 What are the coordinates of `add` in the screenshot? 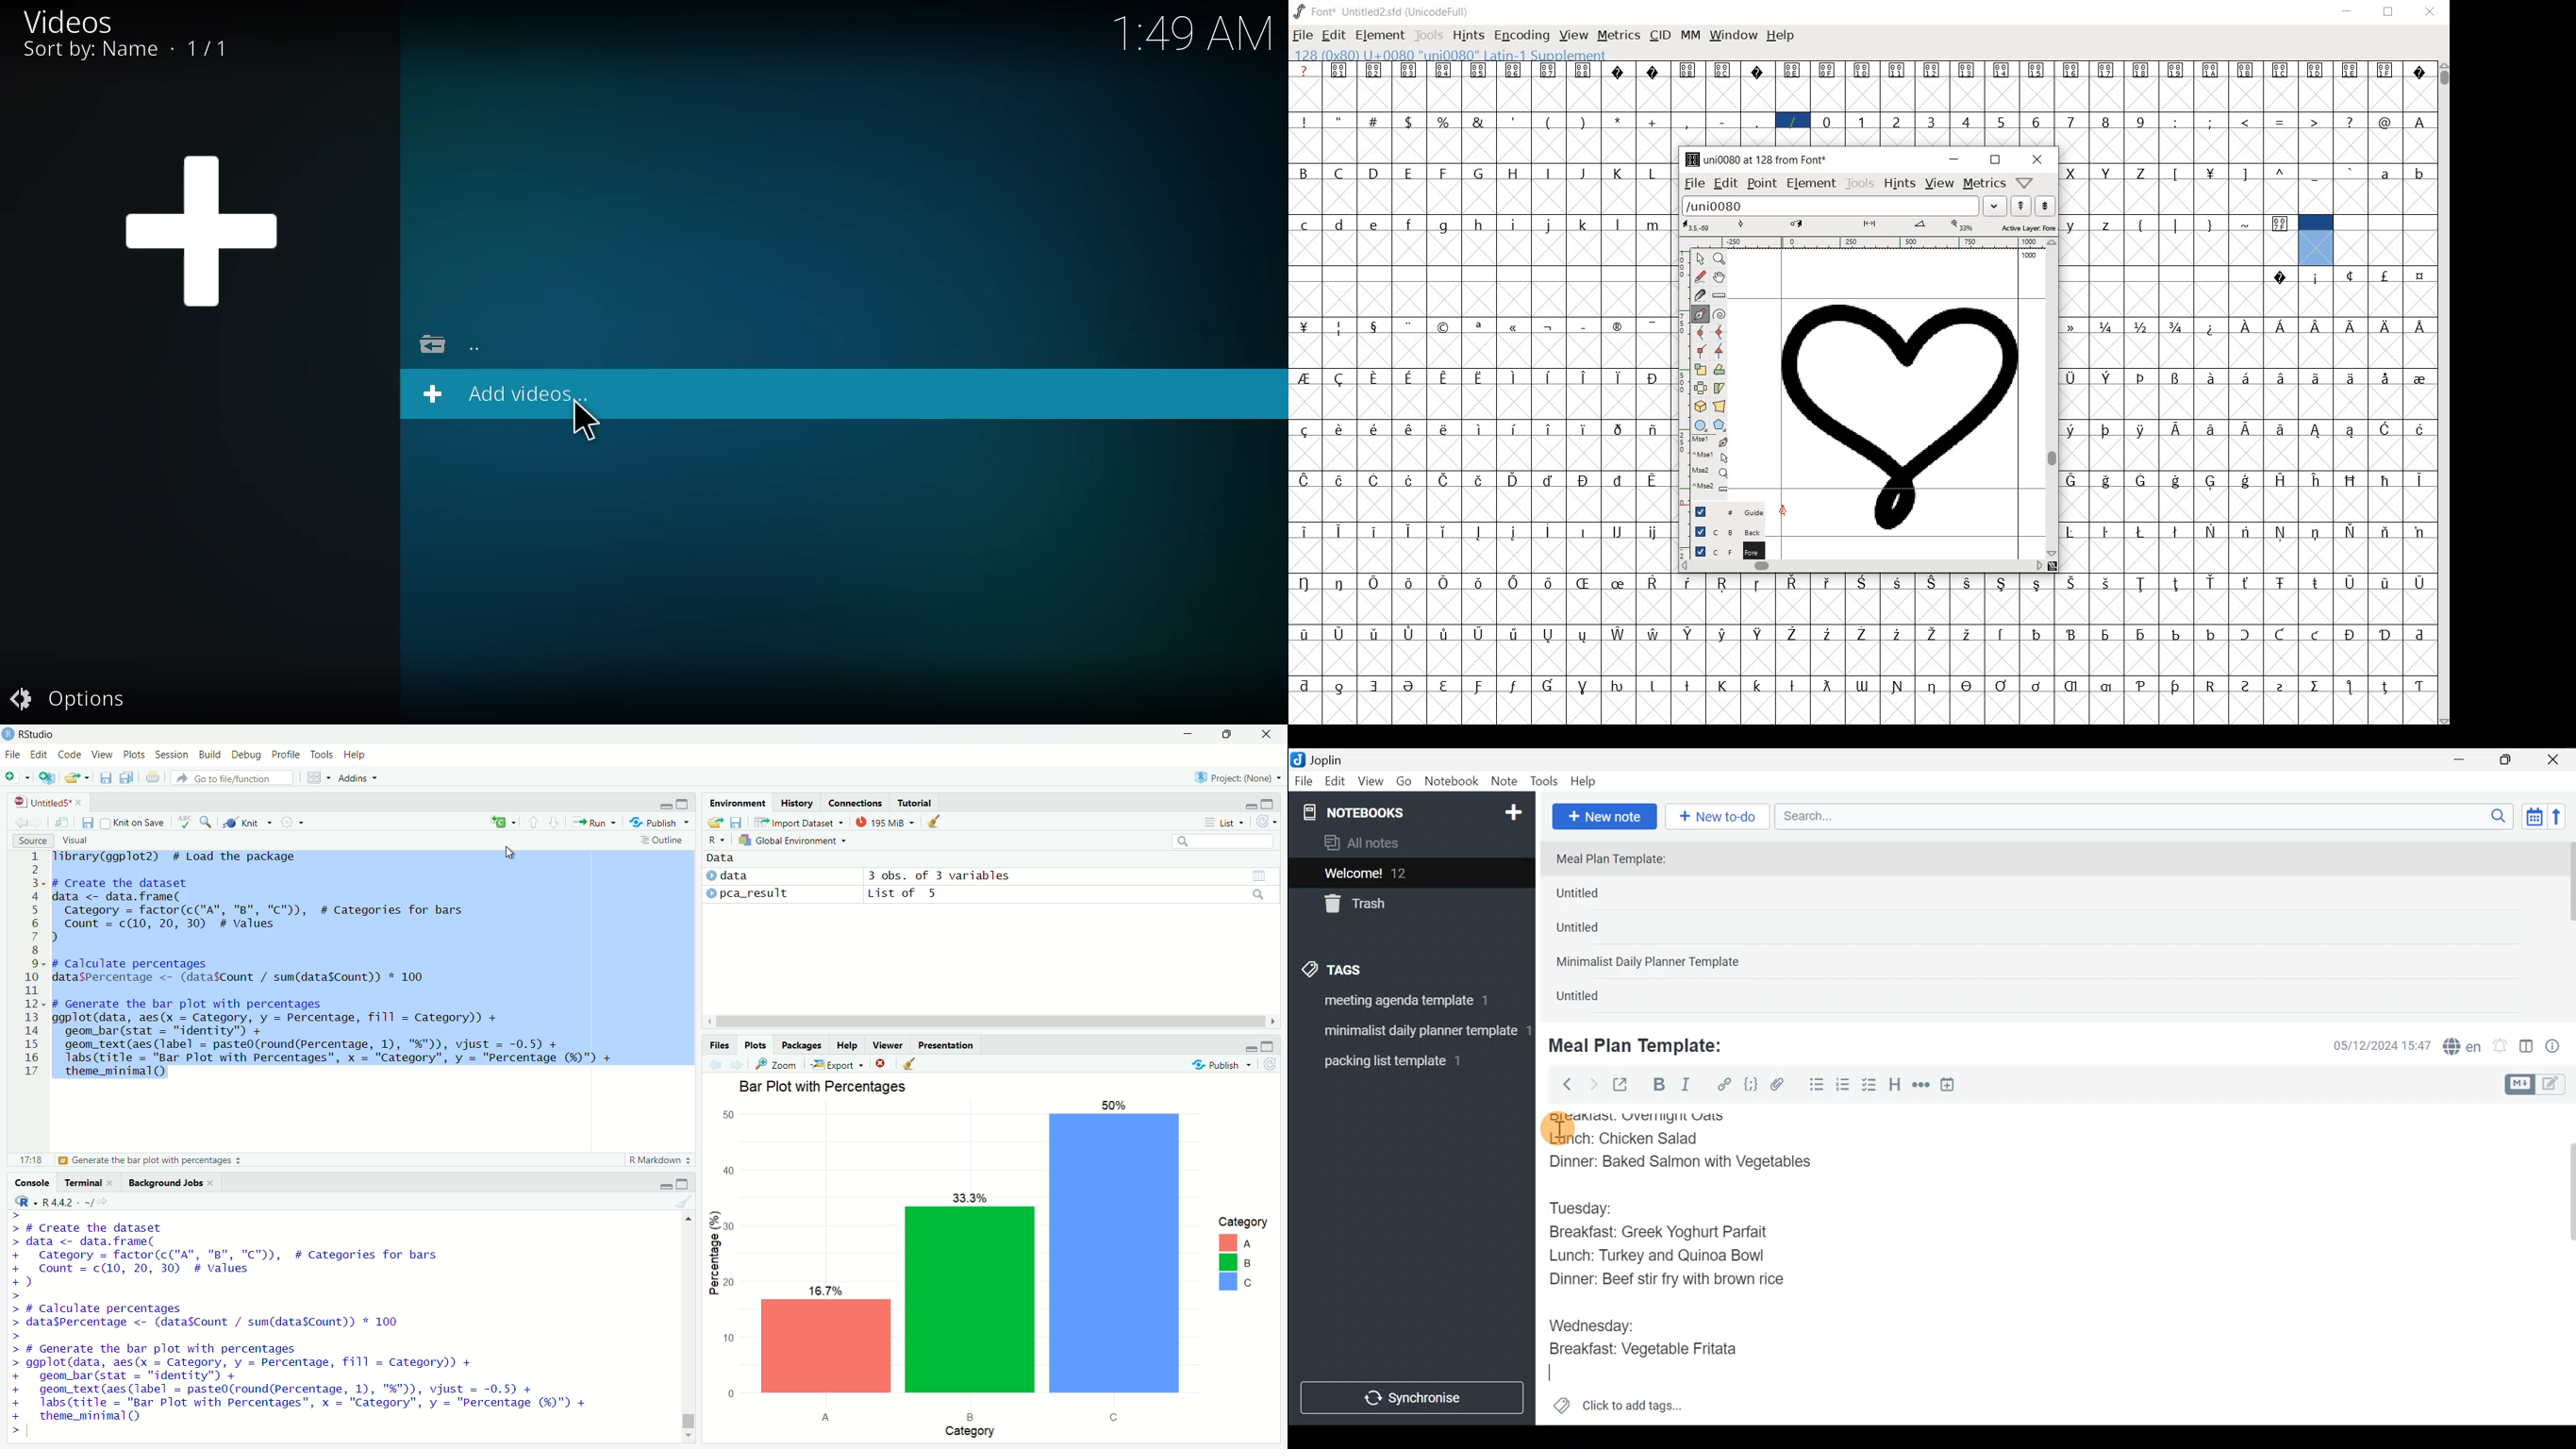 It's located at (205, 227).